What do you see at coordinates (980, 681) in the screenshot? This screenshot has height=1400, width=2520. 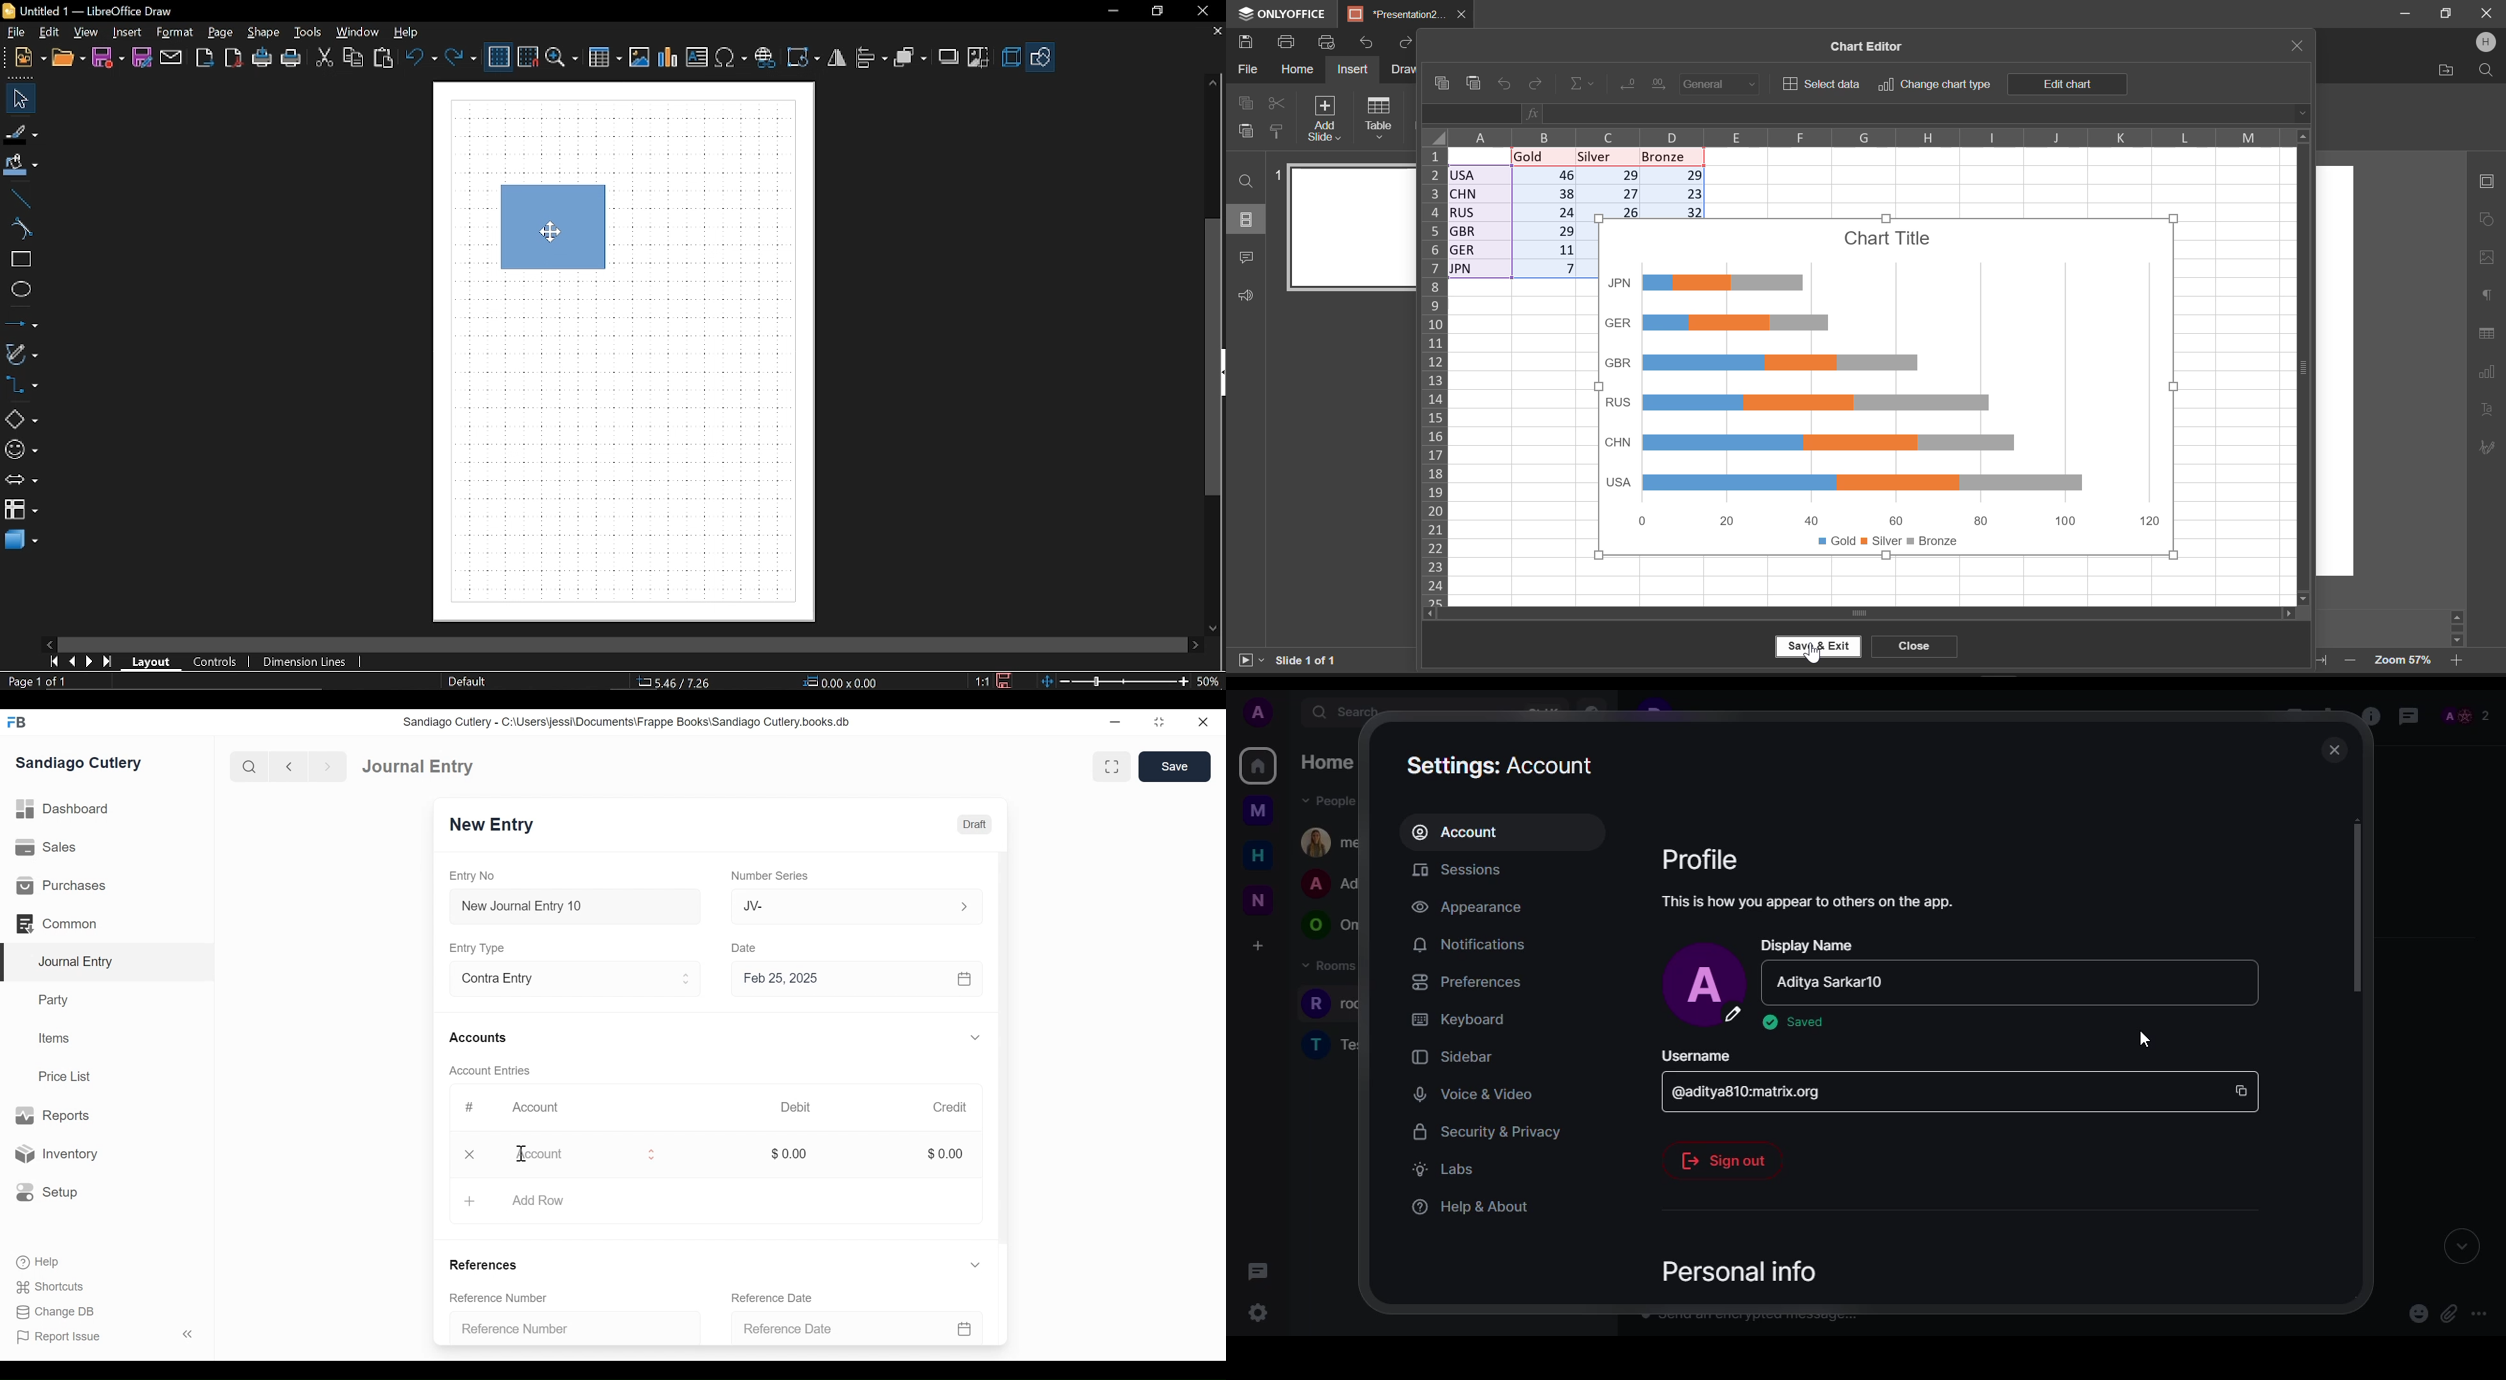 I see `Scaling factor` at bounding box center [980, 681].